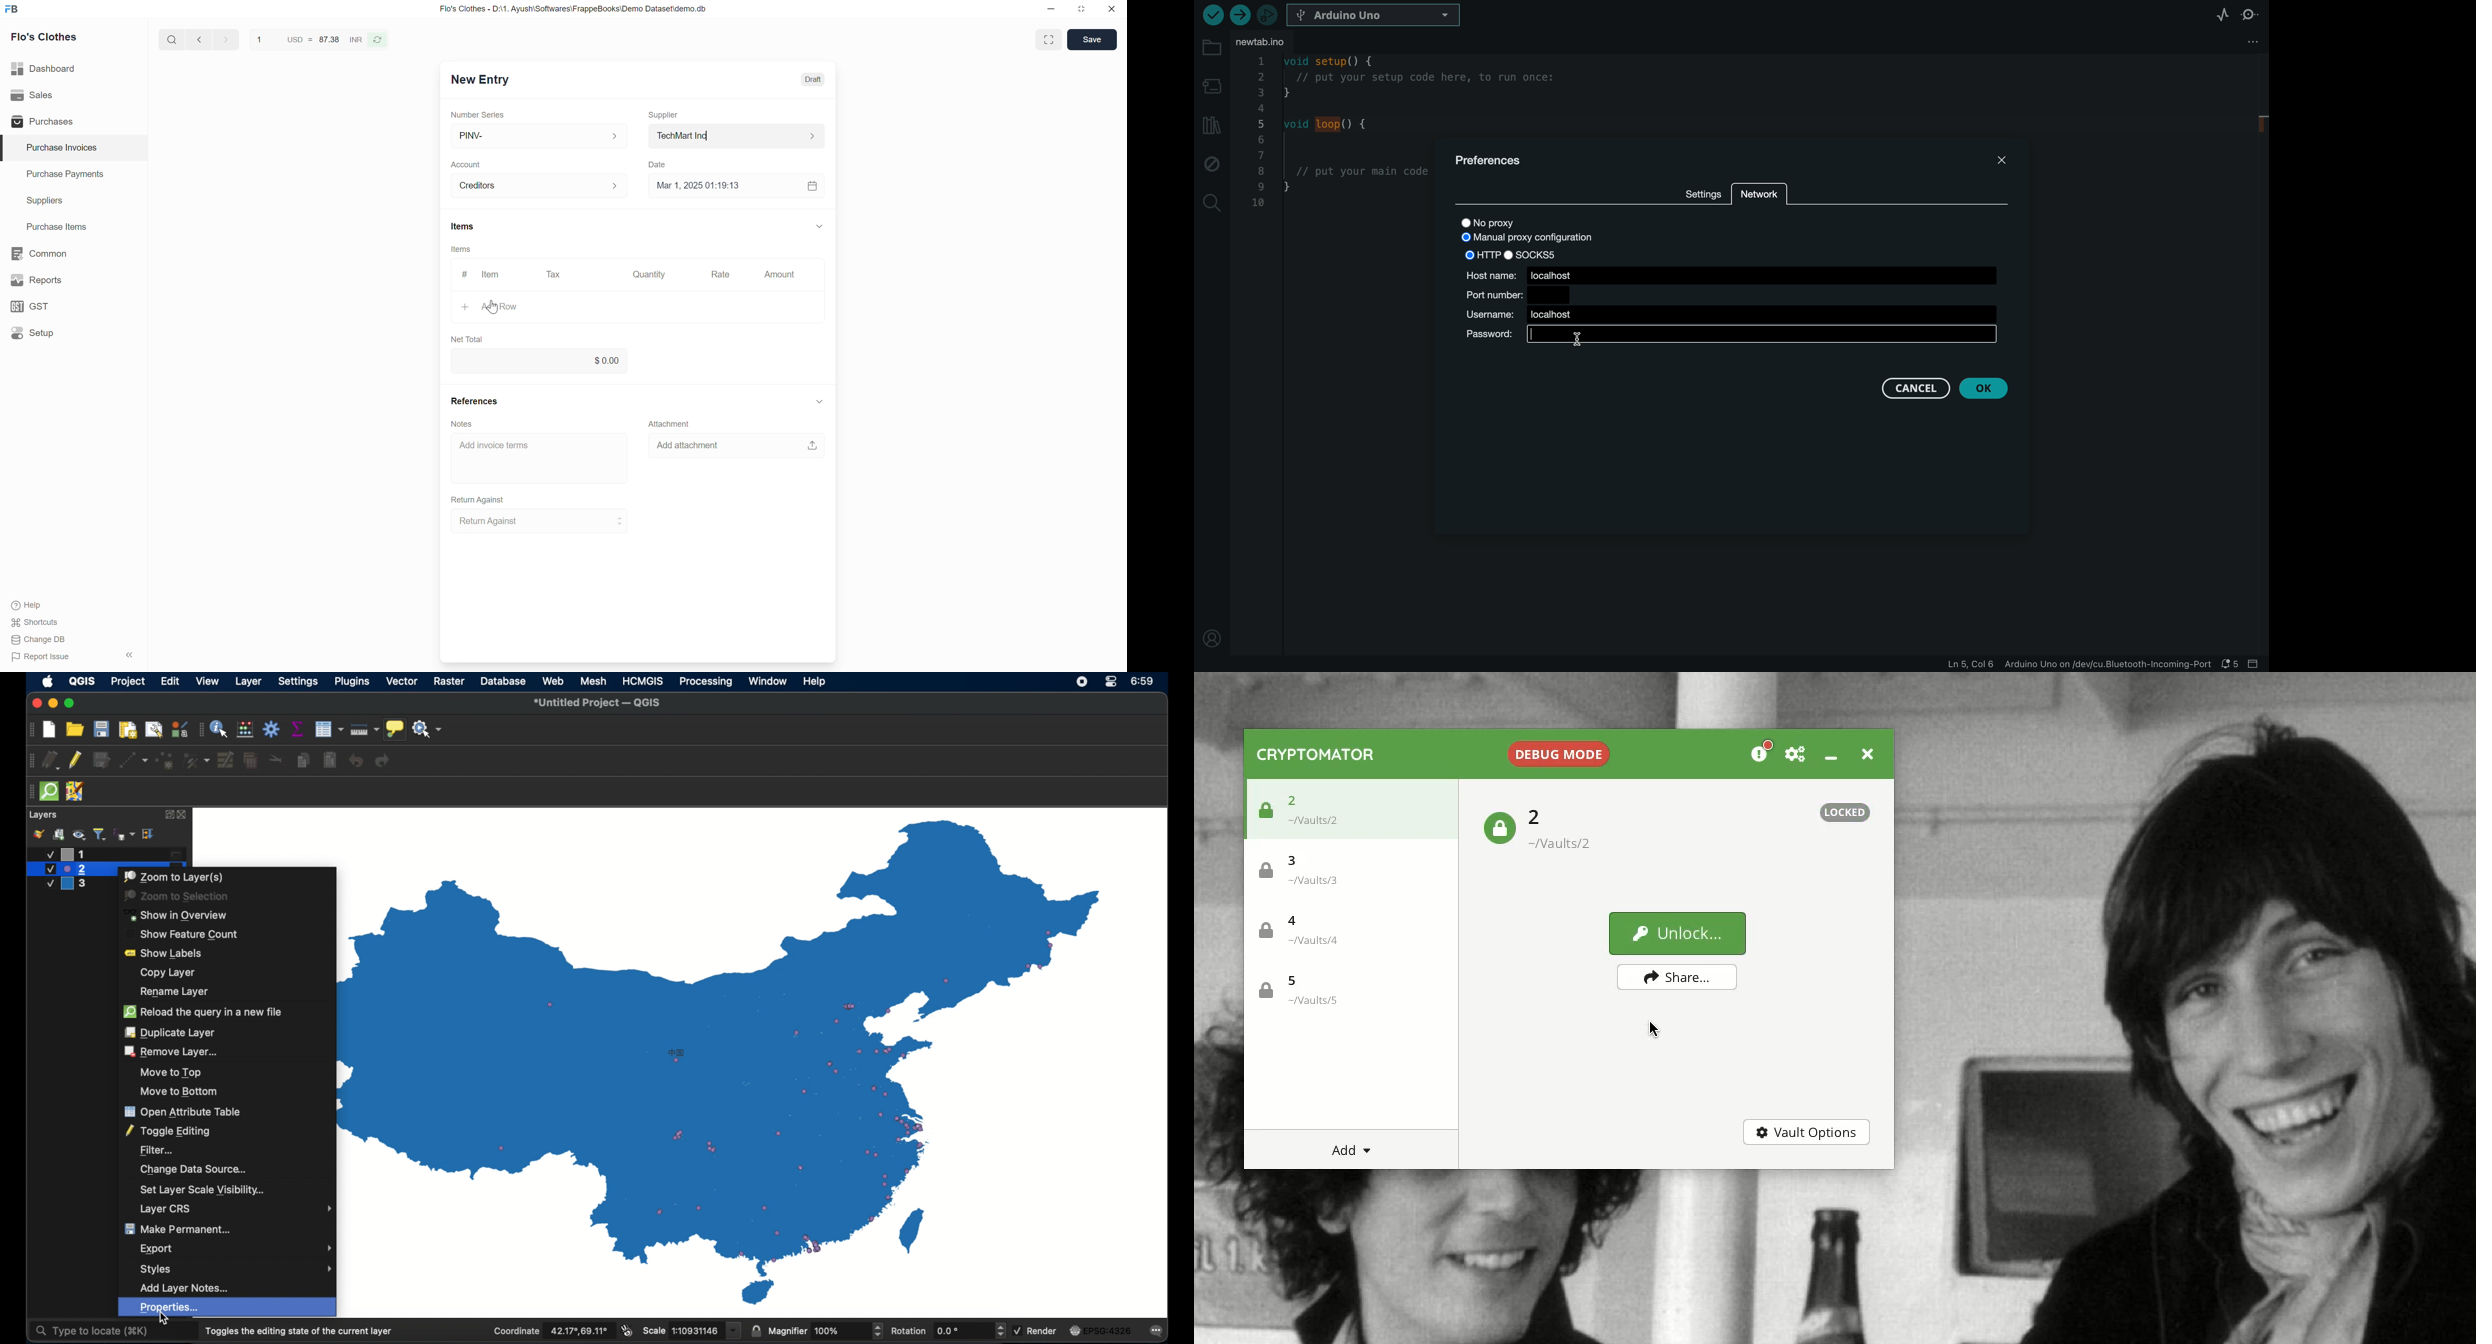  Describe the element at coordinates (308, 38) in the screenshot. I see `1 USD = 87.38 INR` at that location.